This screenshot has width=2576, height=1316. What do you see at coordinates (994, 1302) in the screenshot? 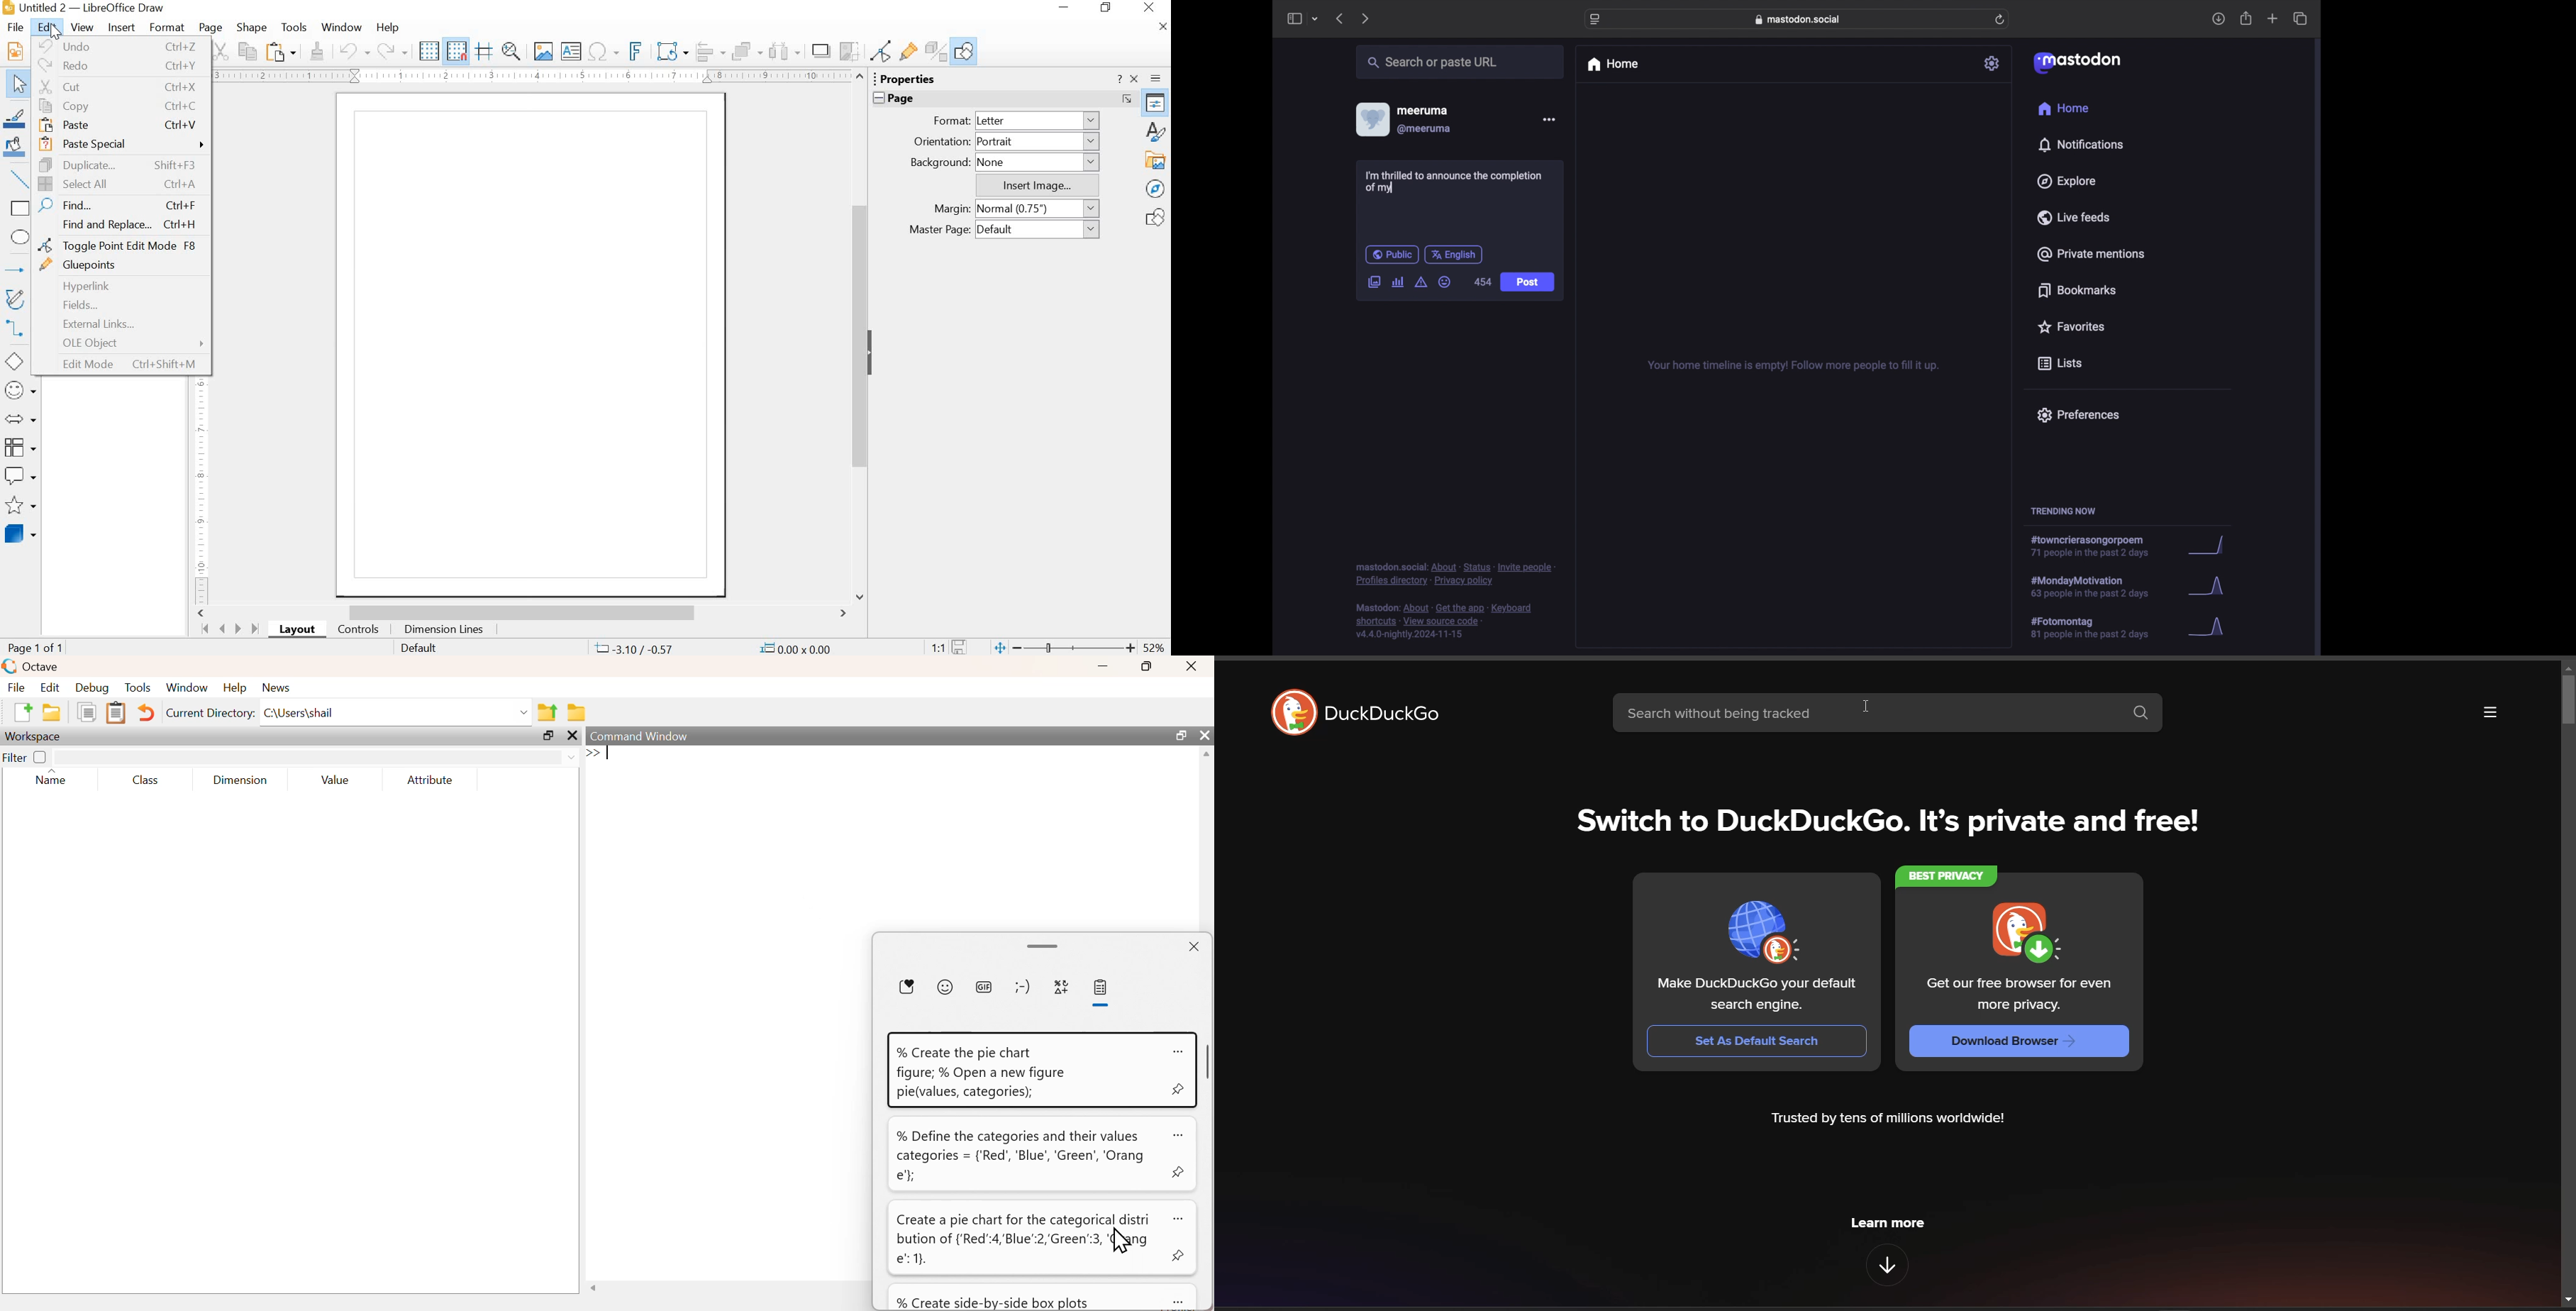
I see `% Create side-by-side box plots` at bounding box center [994, 1302].